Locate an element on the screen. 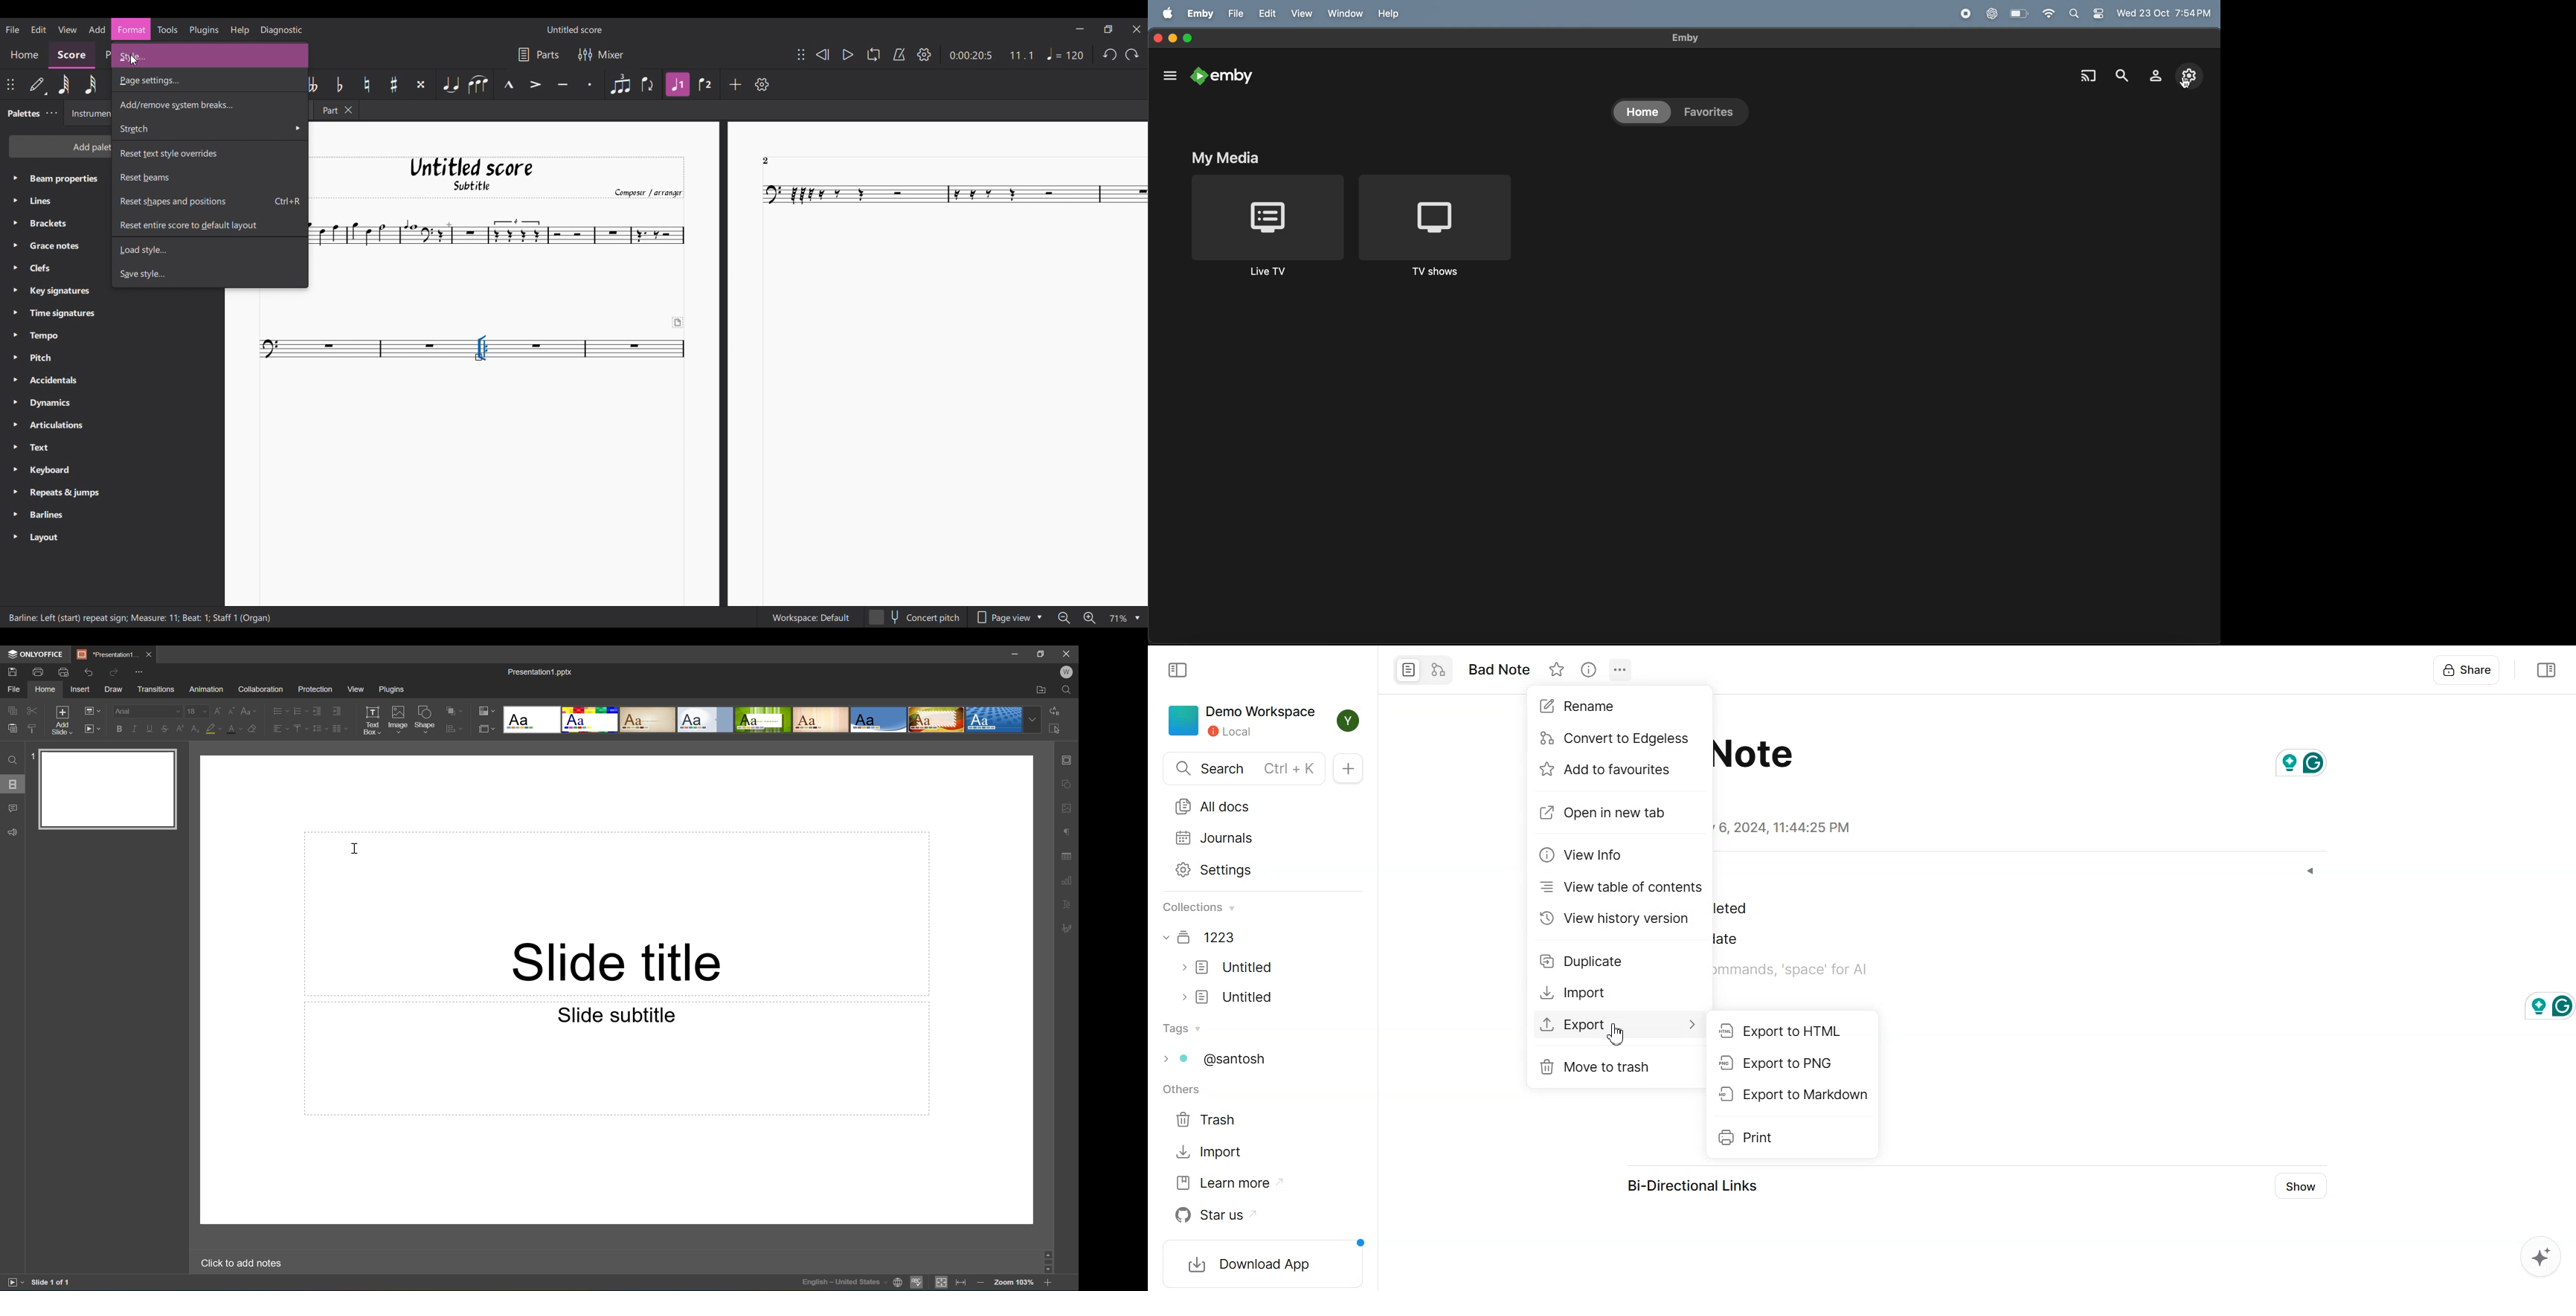 The height and width of the screenshot is (1316, 2576). Bi-Directional Links is located at coordinates (1687, 1183).